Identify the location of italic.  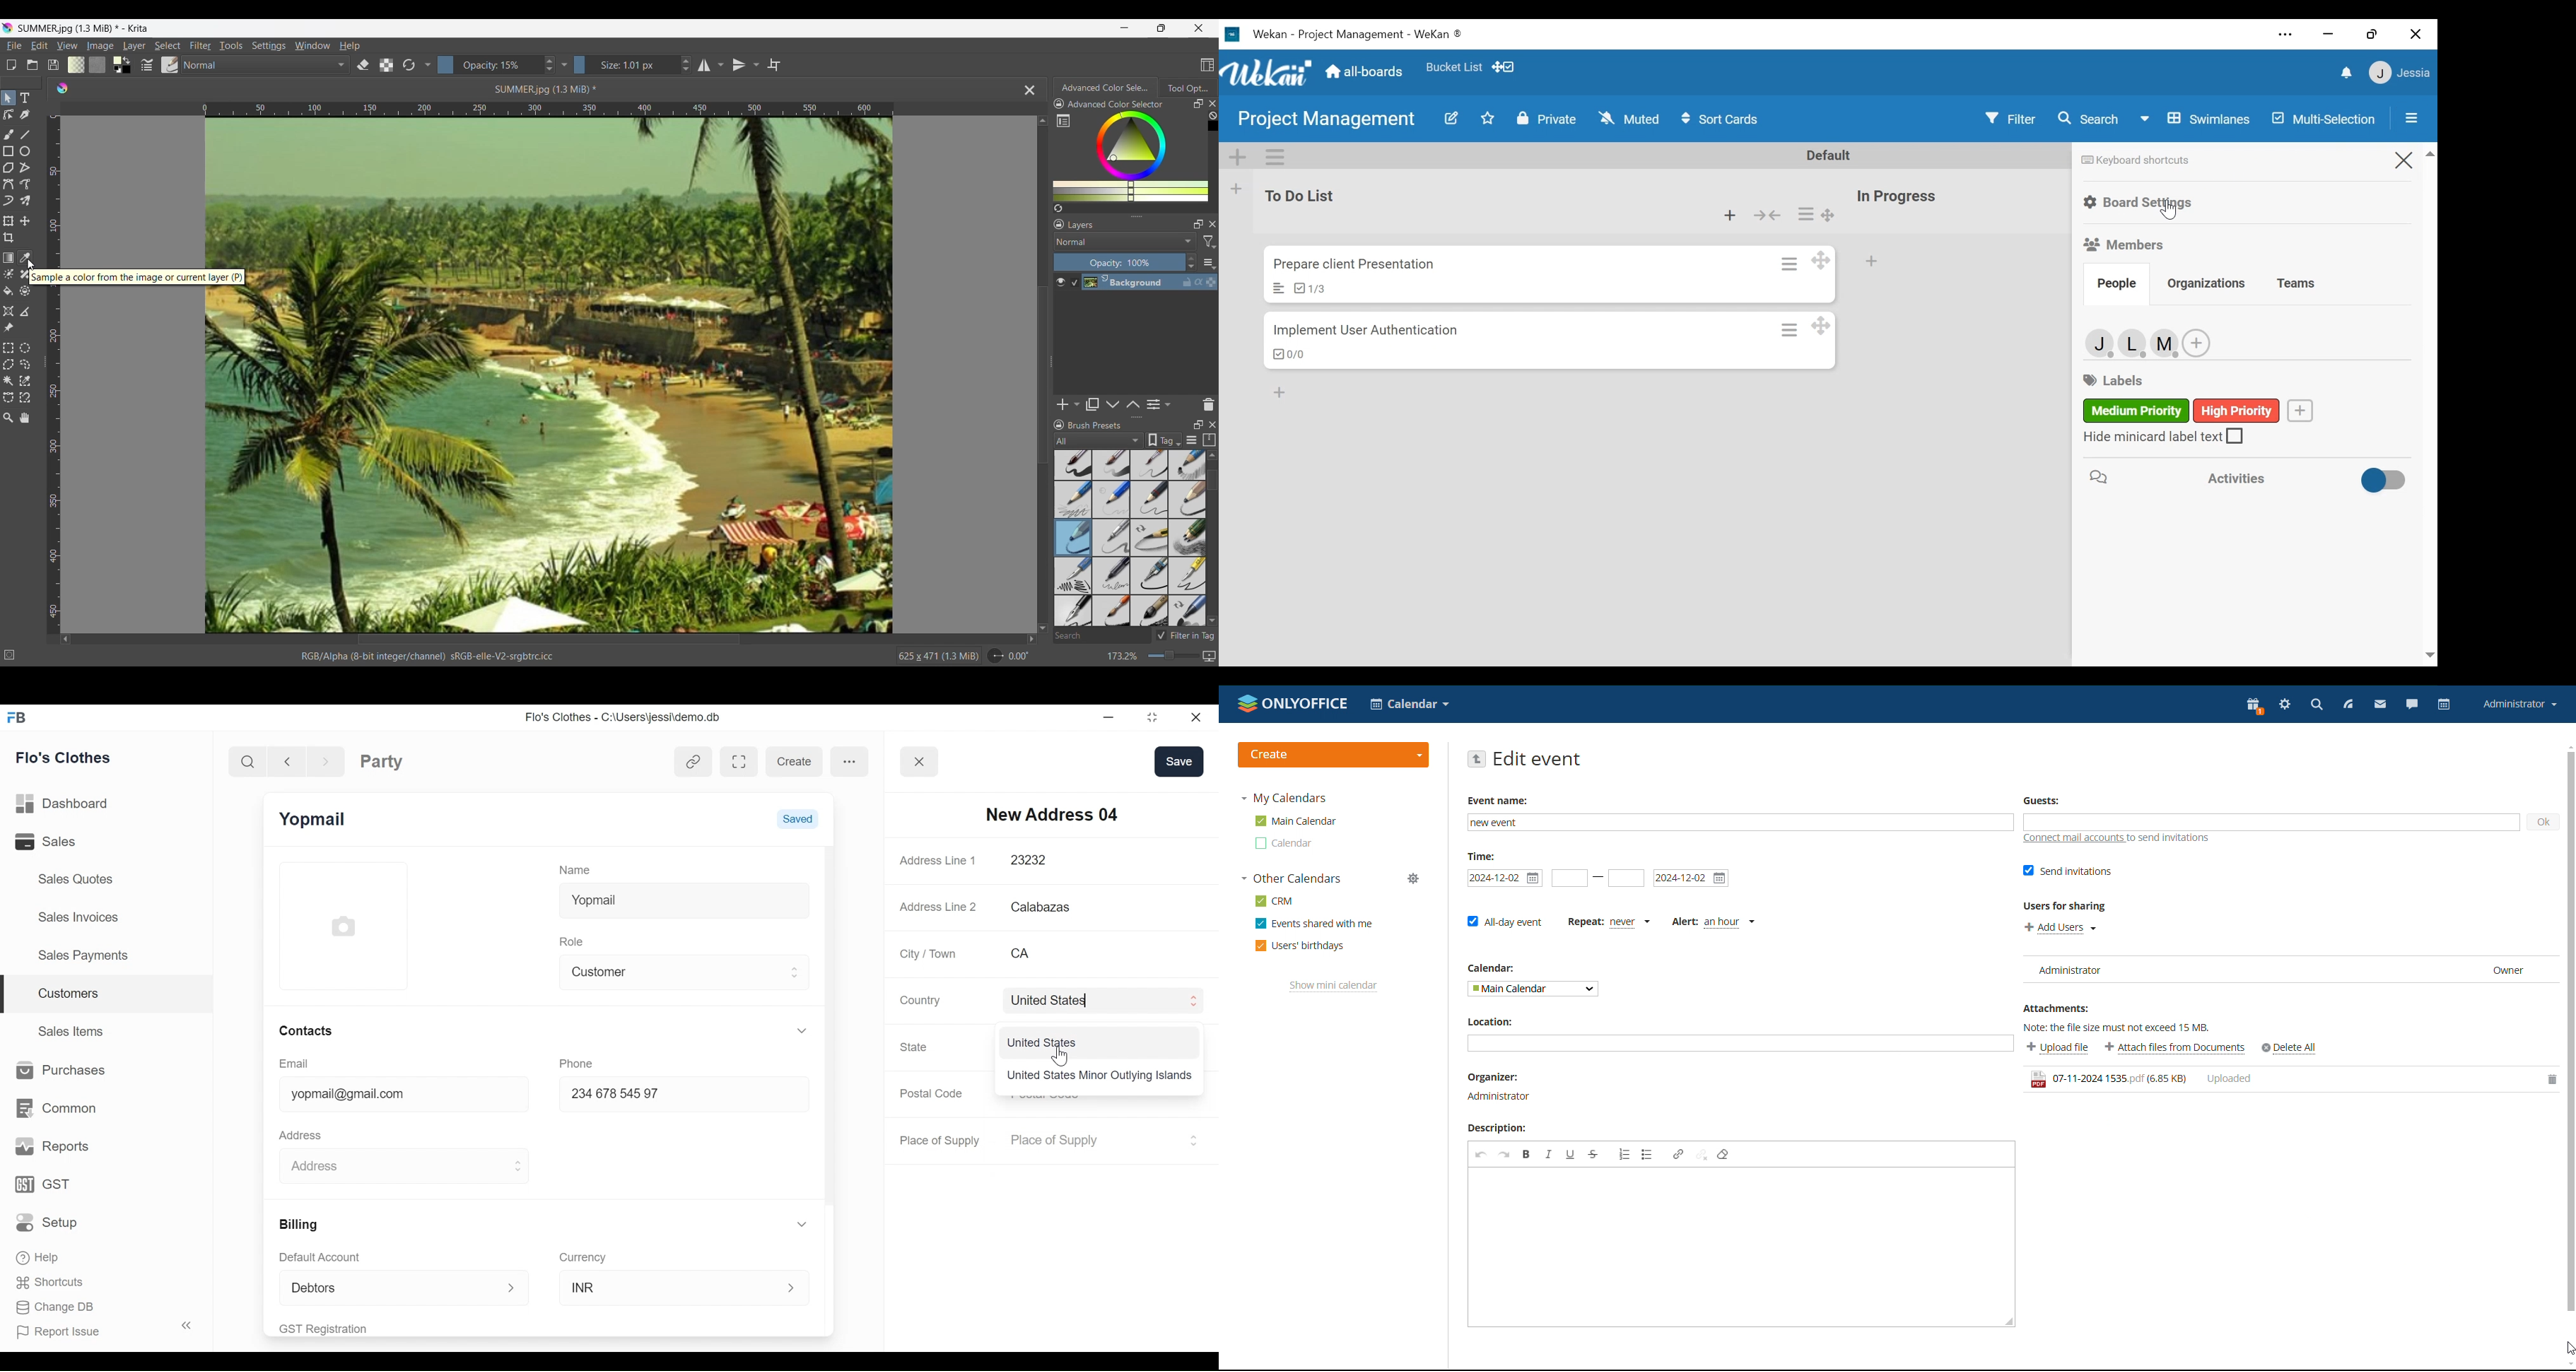
(1548, 1154).